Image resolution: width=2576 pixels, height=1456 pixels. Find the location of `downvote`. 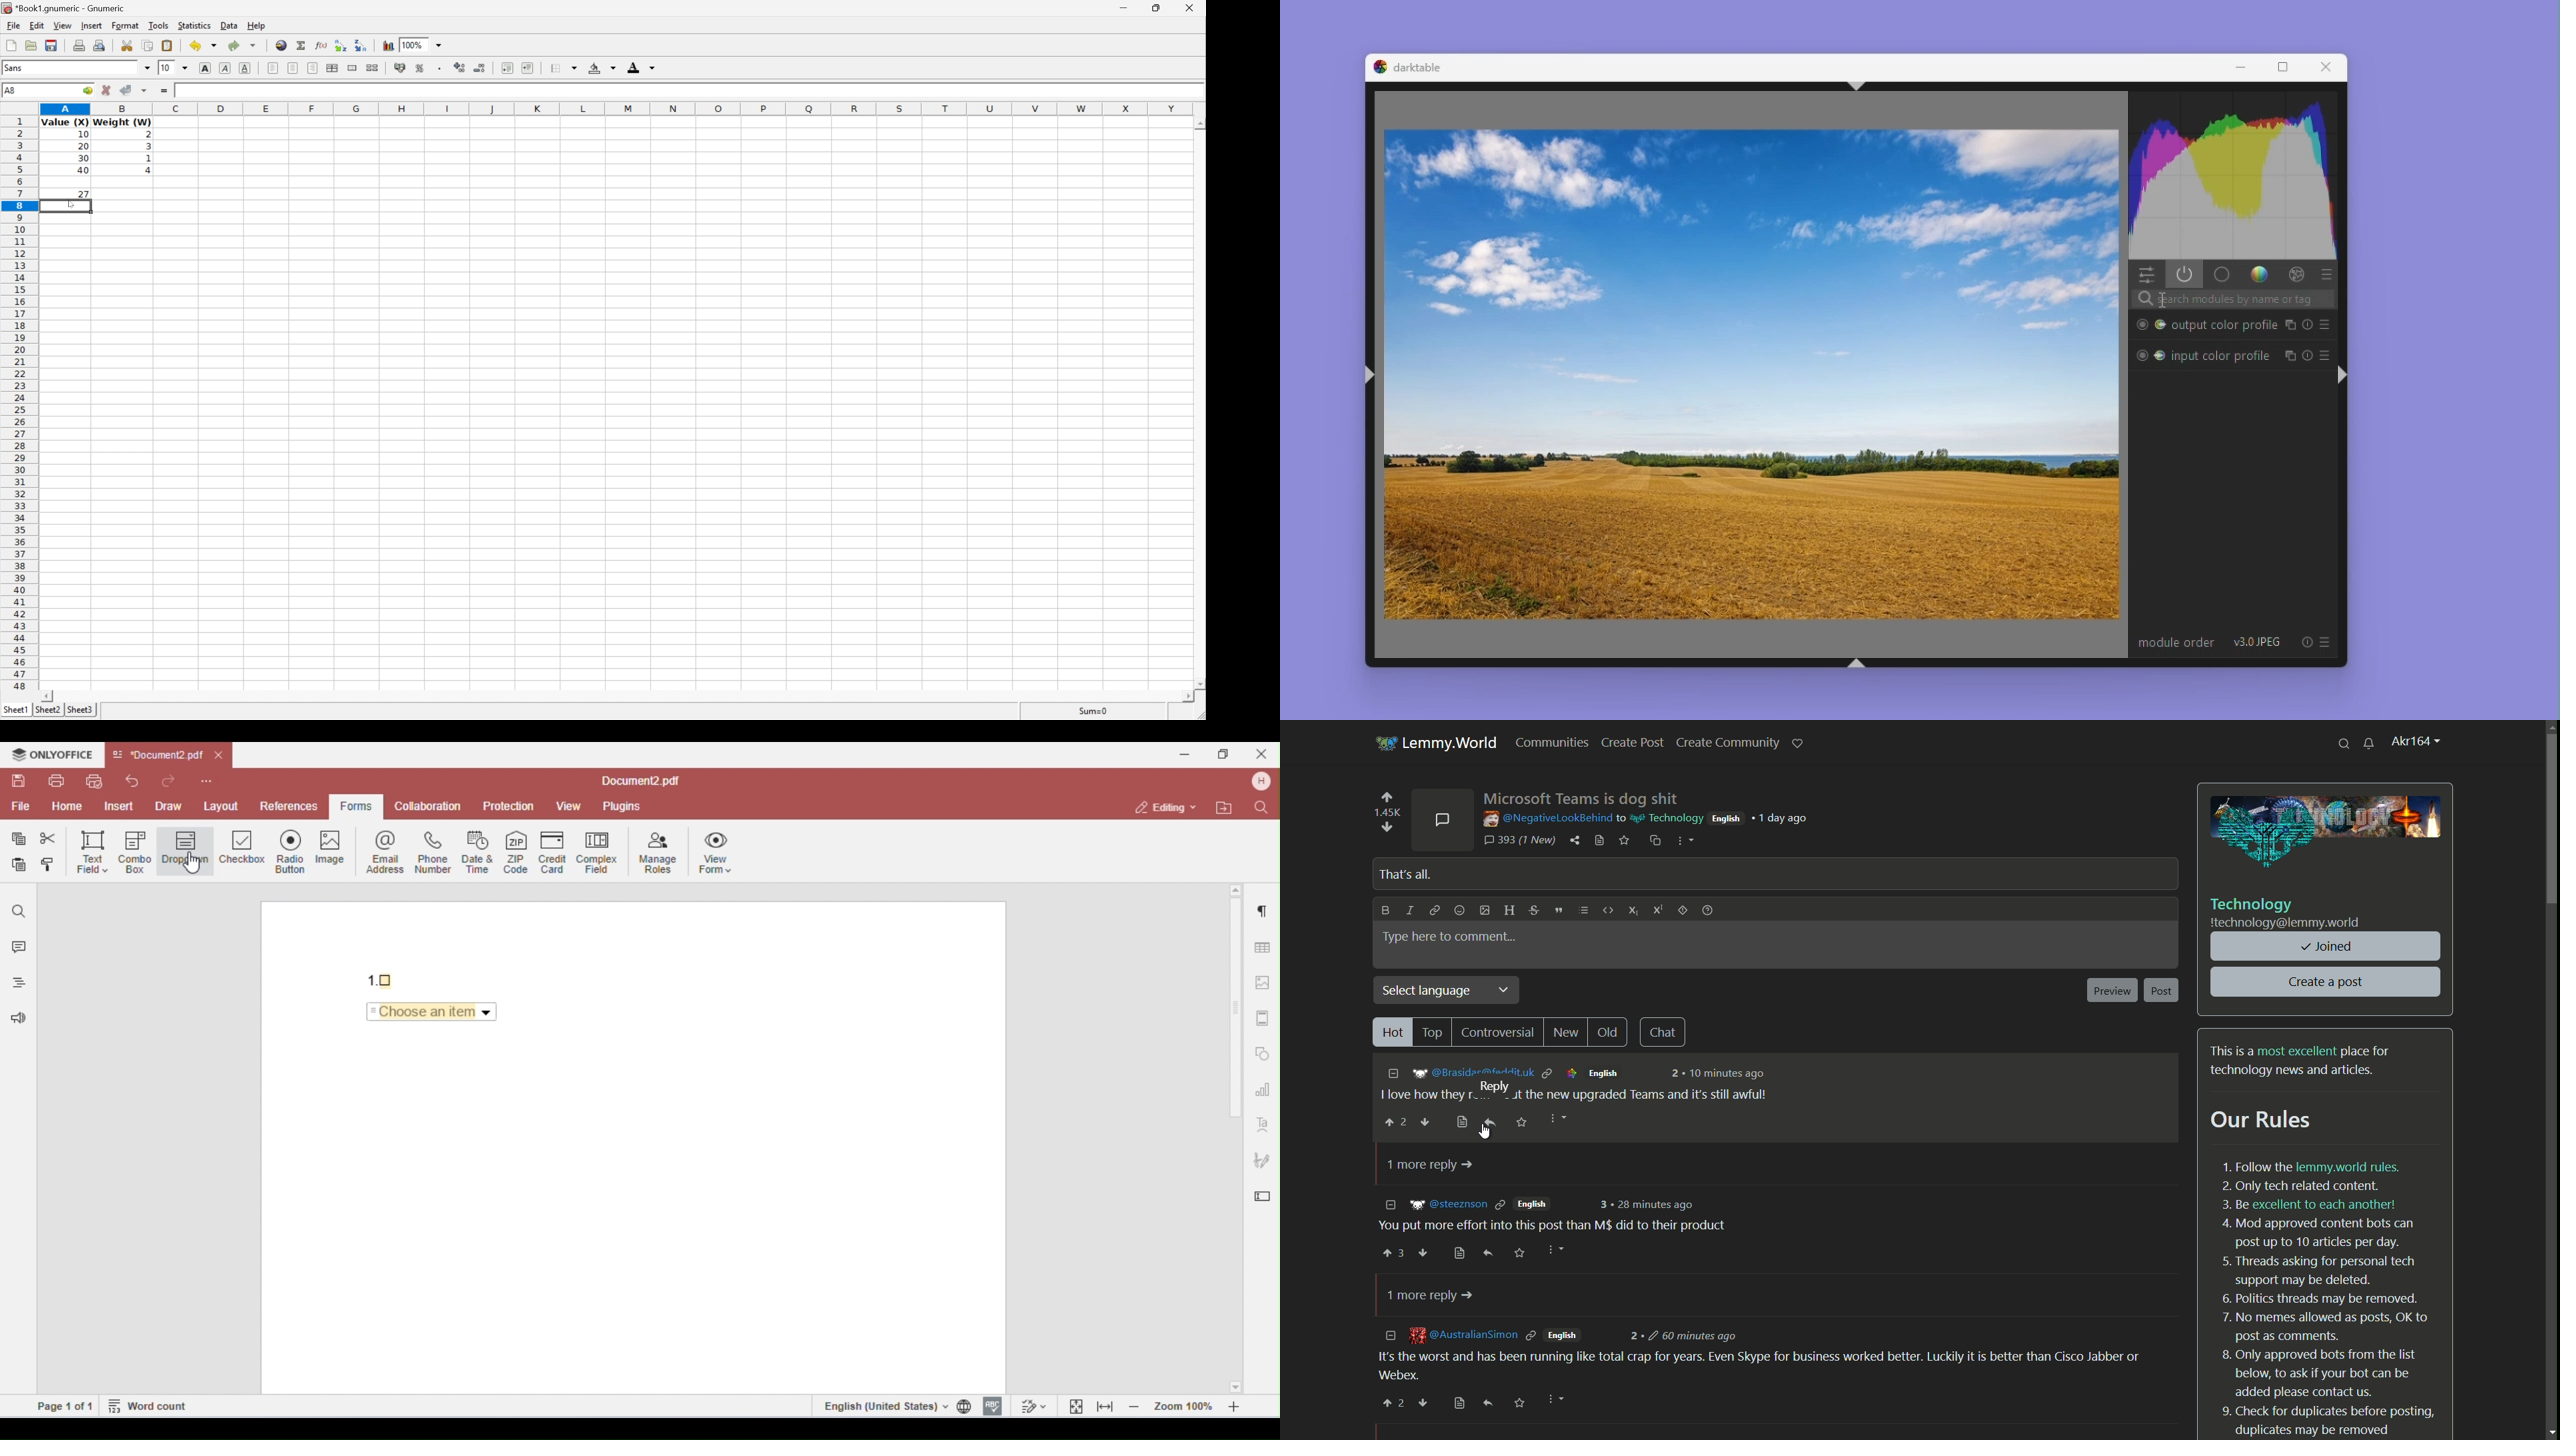

downvote is located at coordinates (1426, 1123).